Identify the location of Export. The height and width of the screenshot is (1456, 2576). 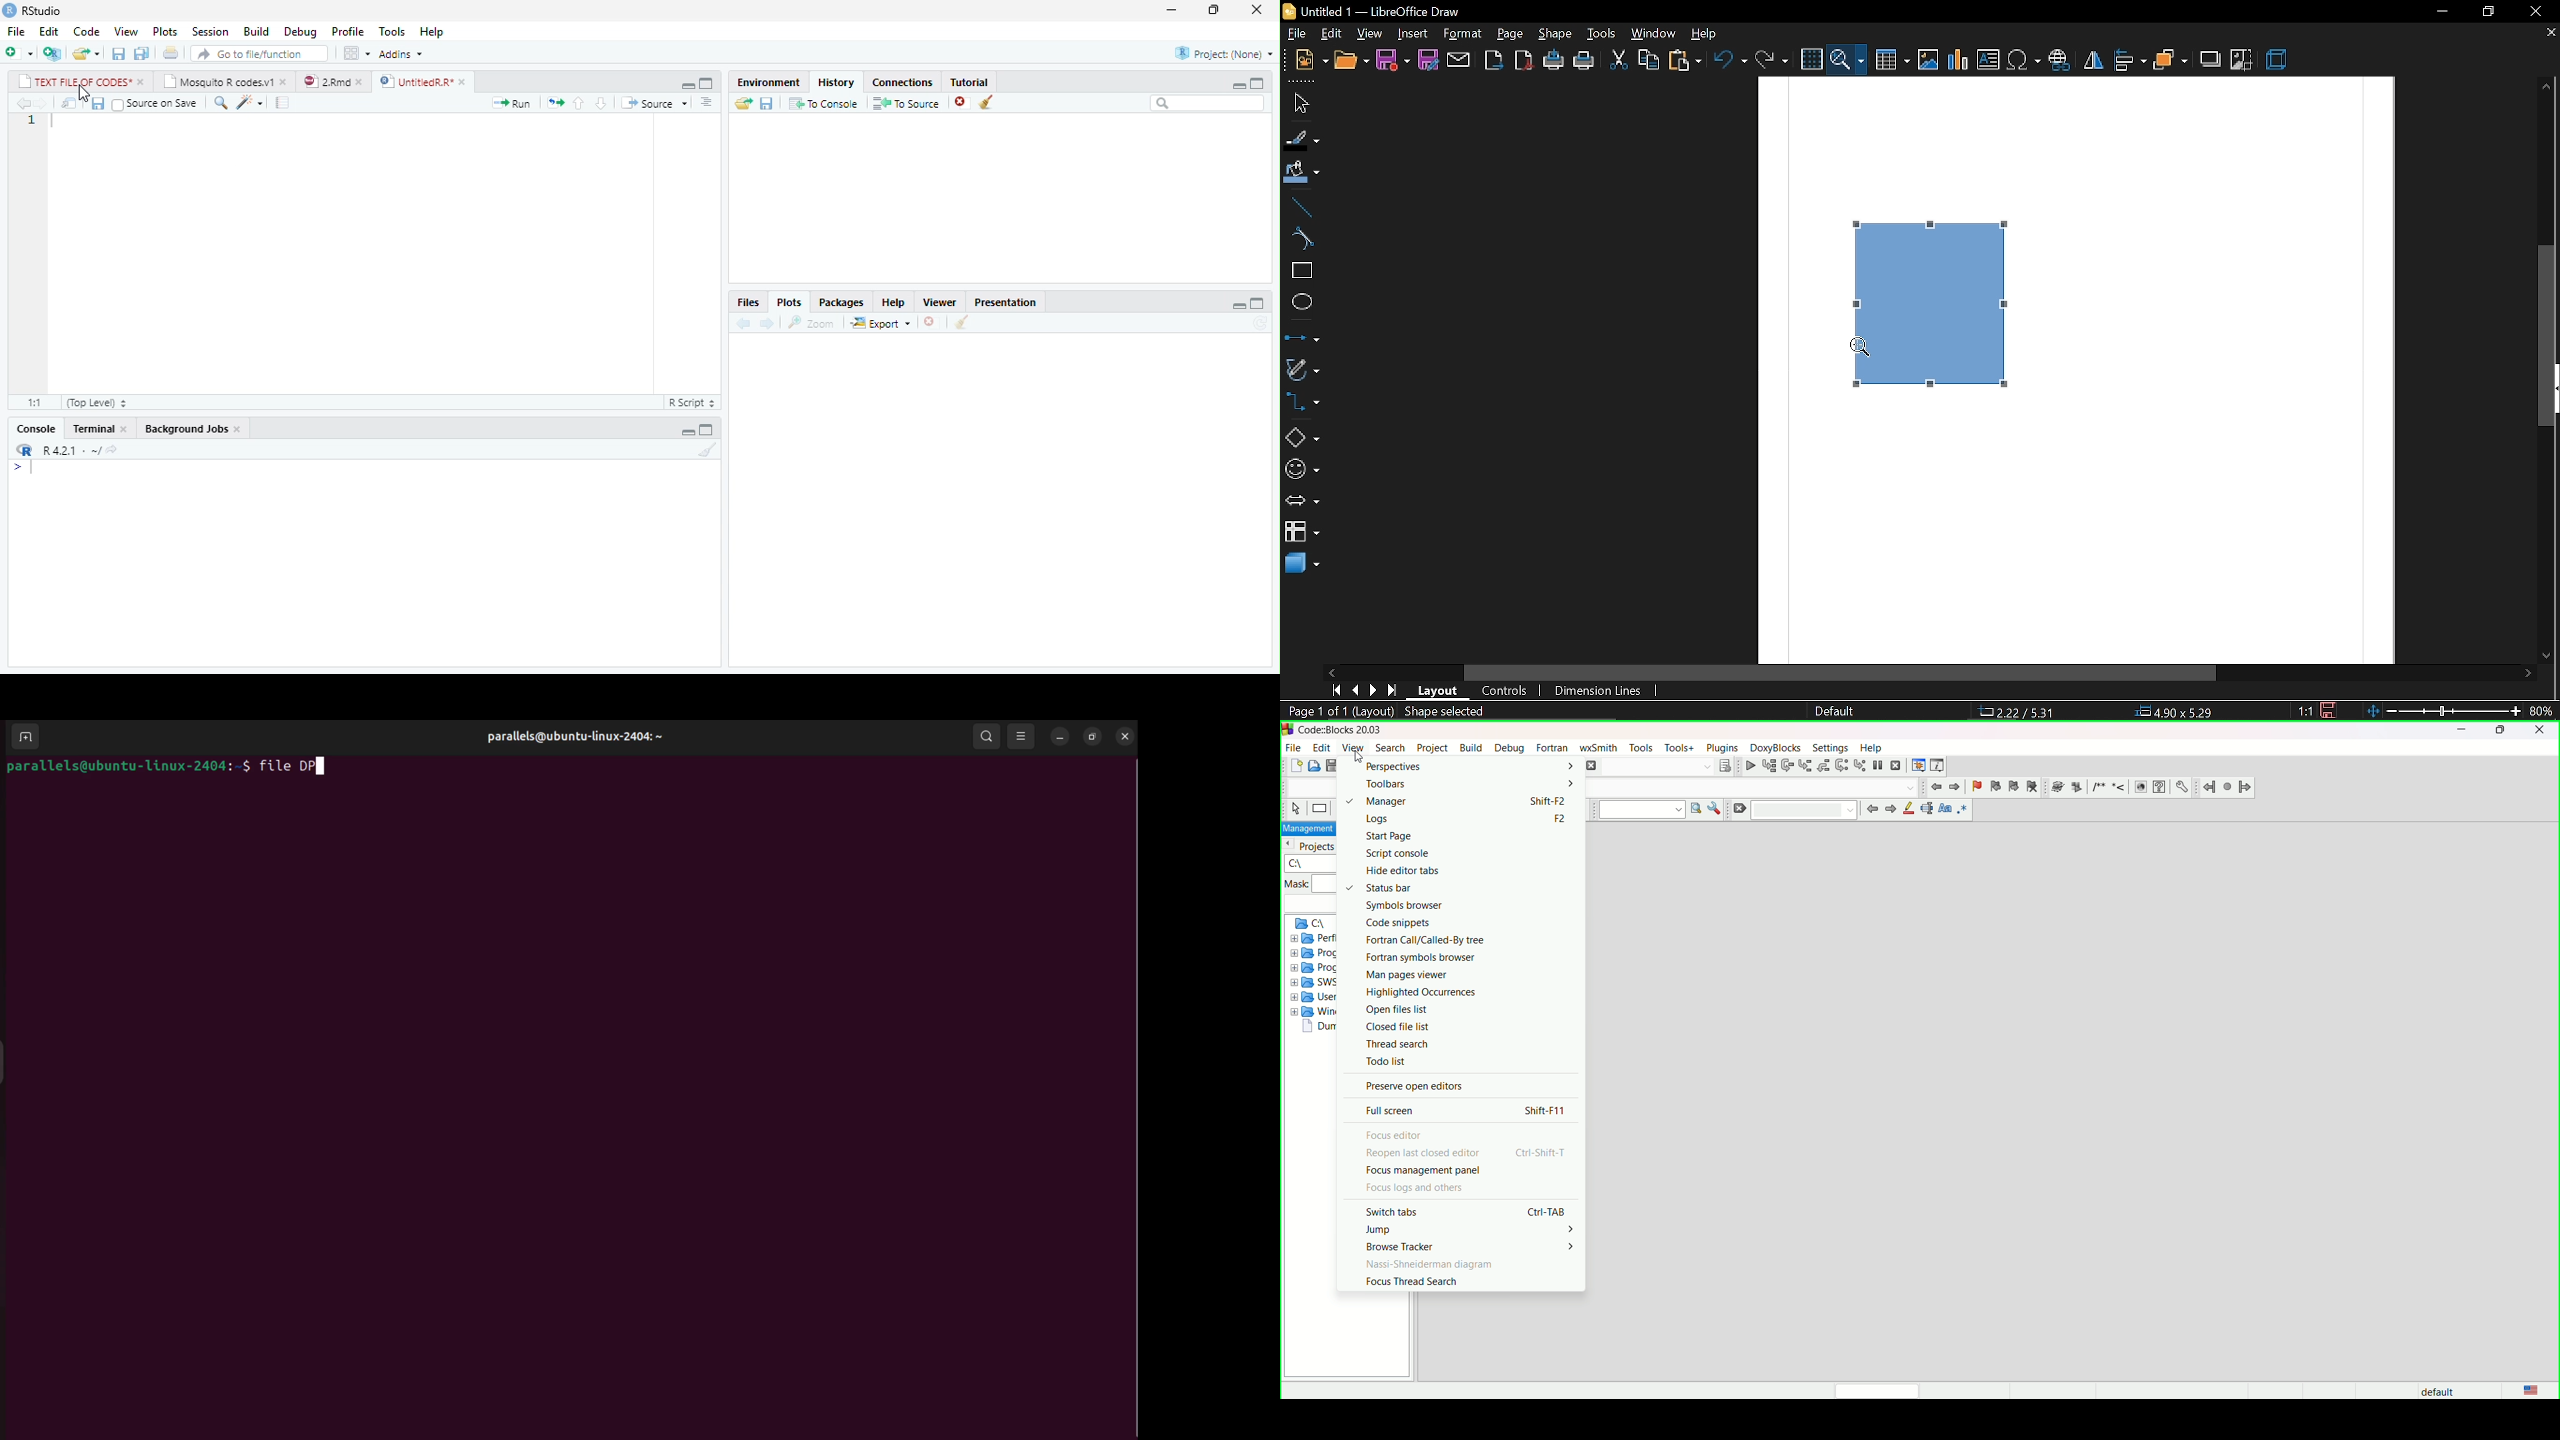
(880, 323).